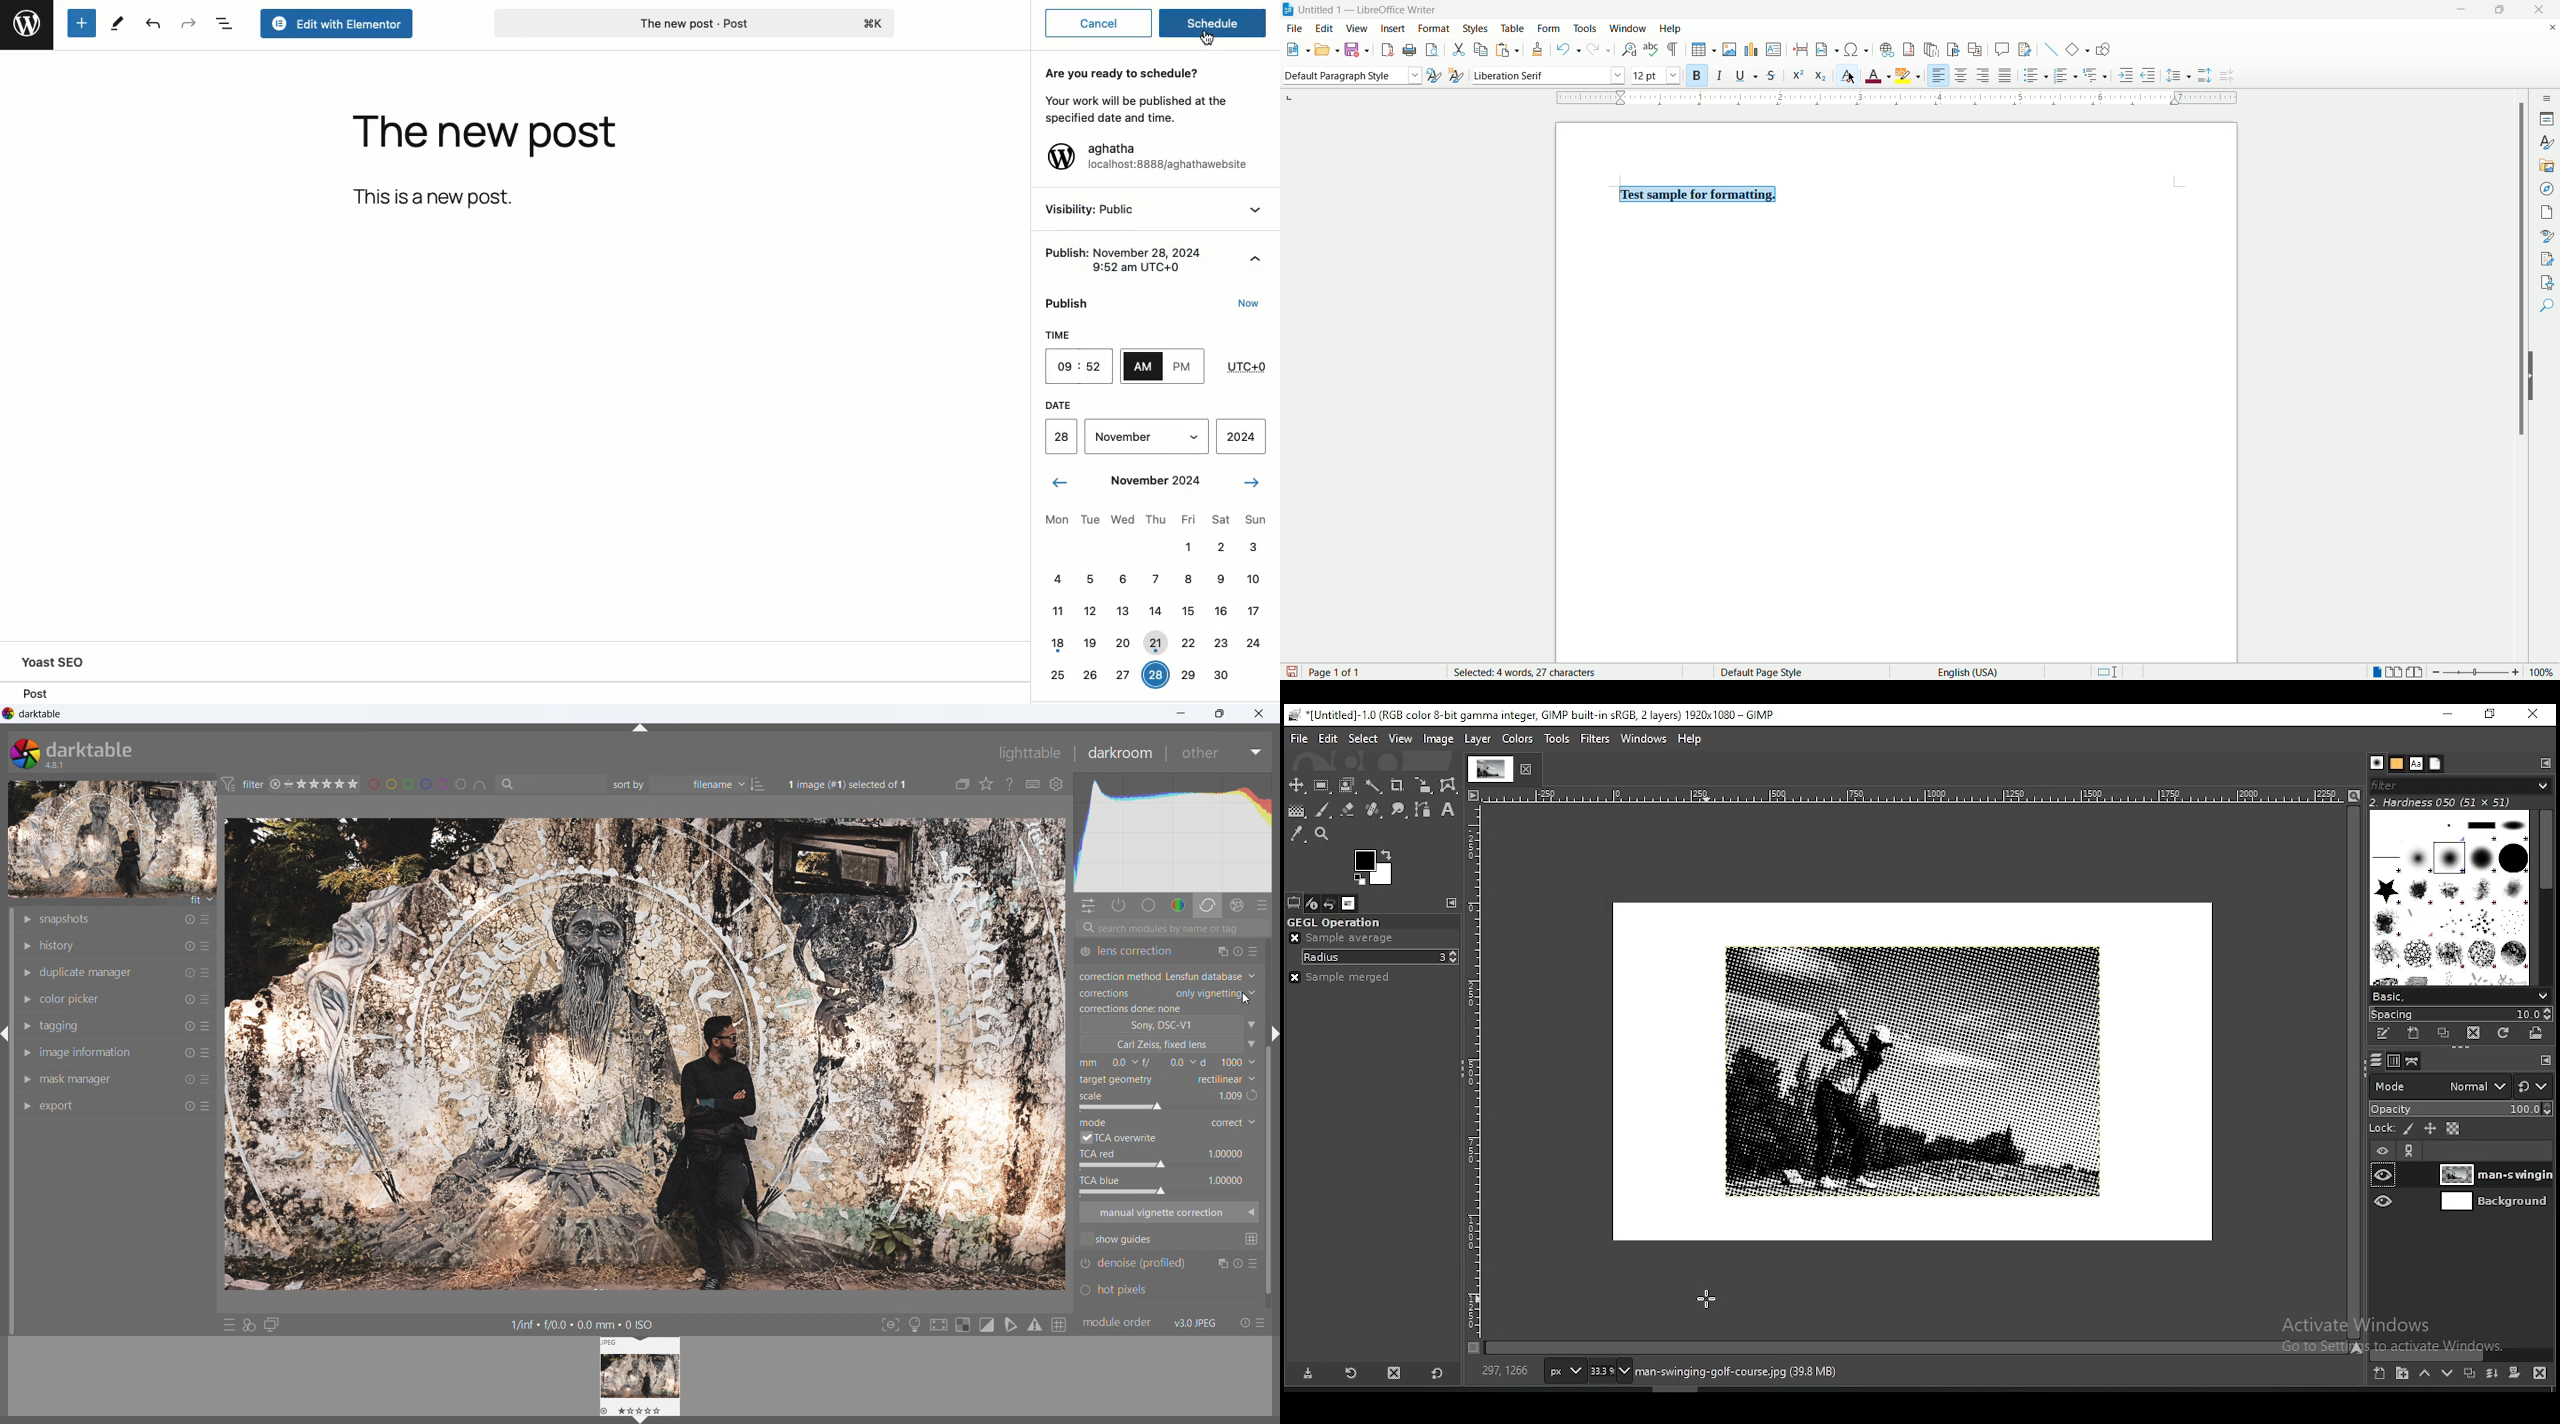 The image size is (2576, 1428). What do you see at coordinates (207, 944) in the screenshot?
I see `more options` at bounding box center [207, 944].